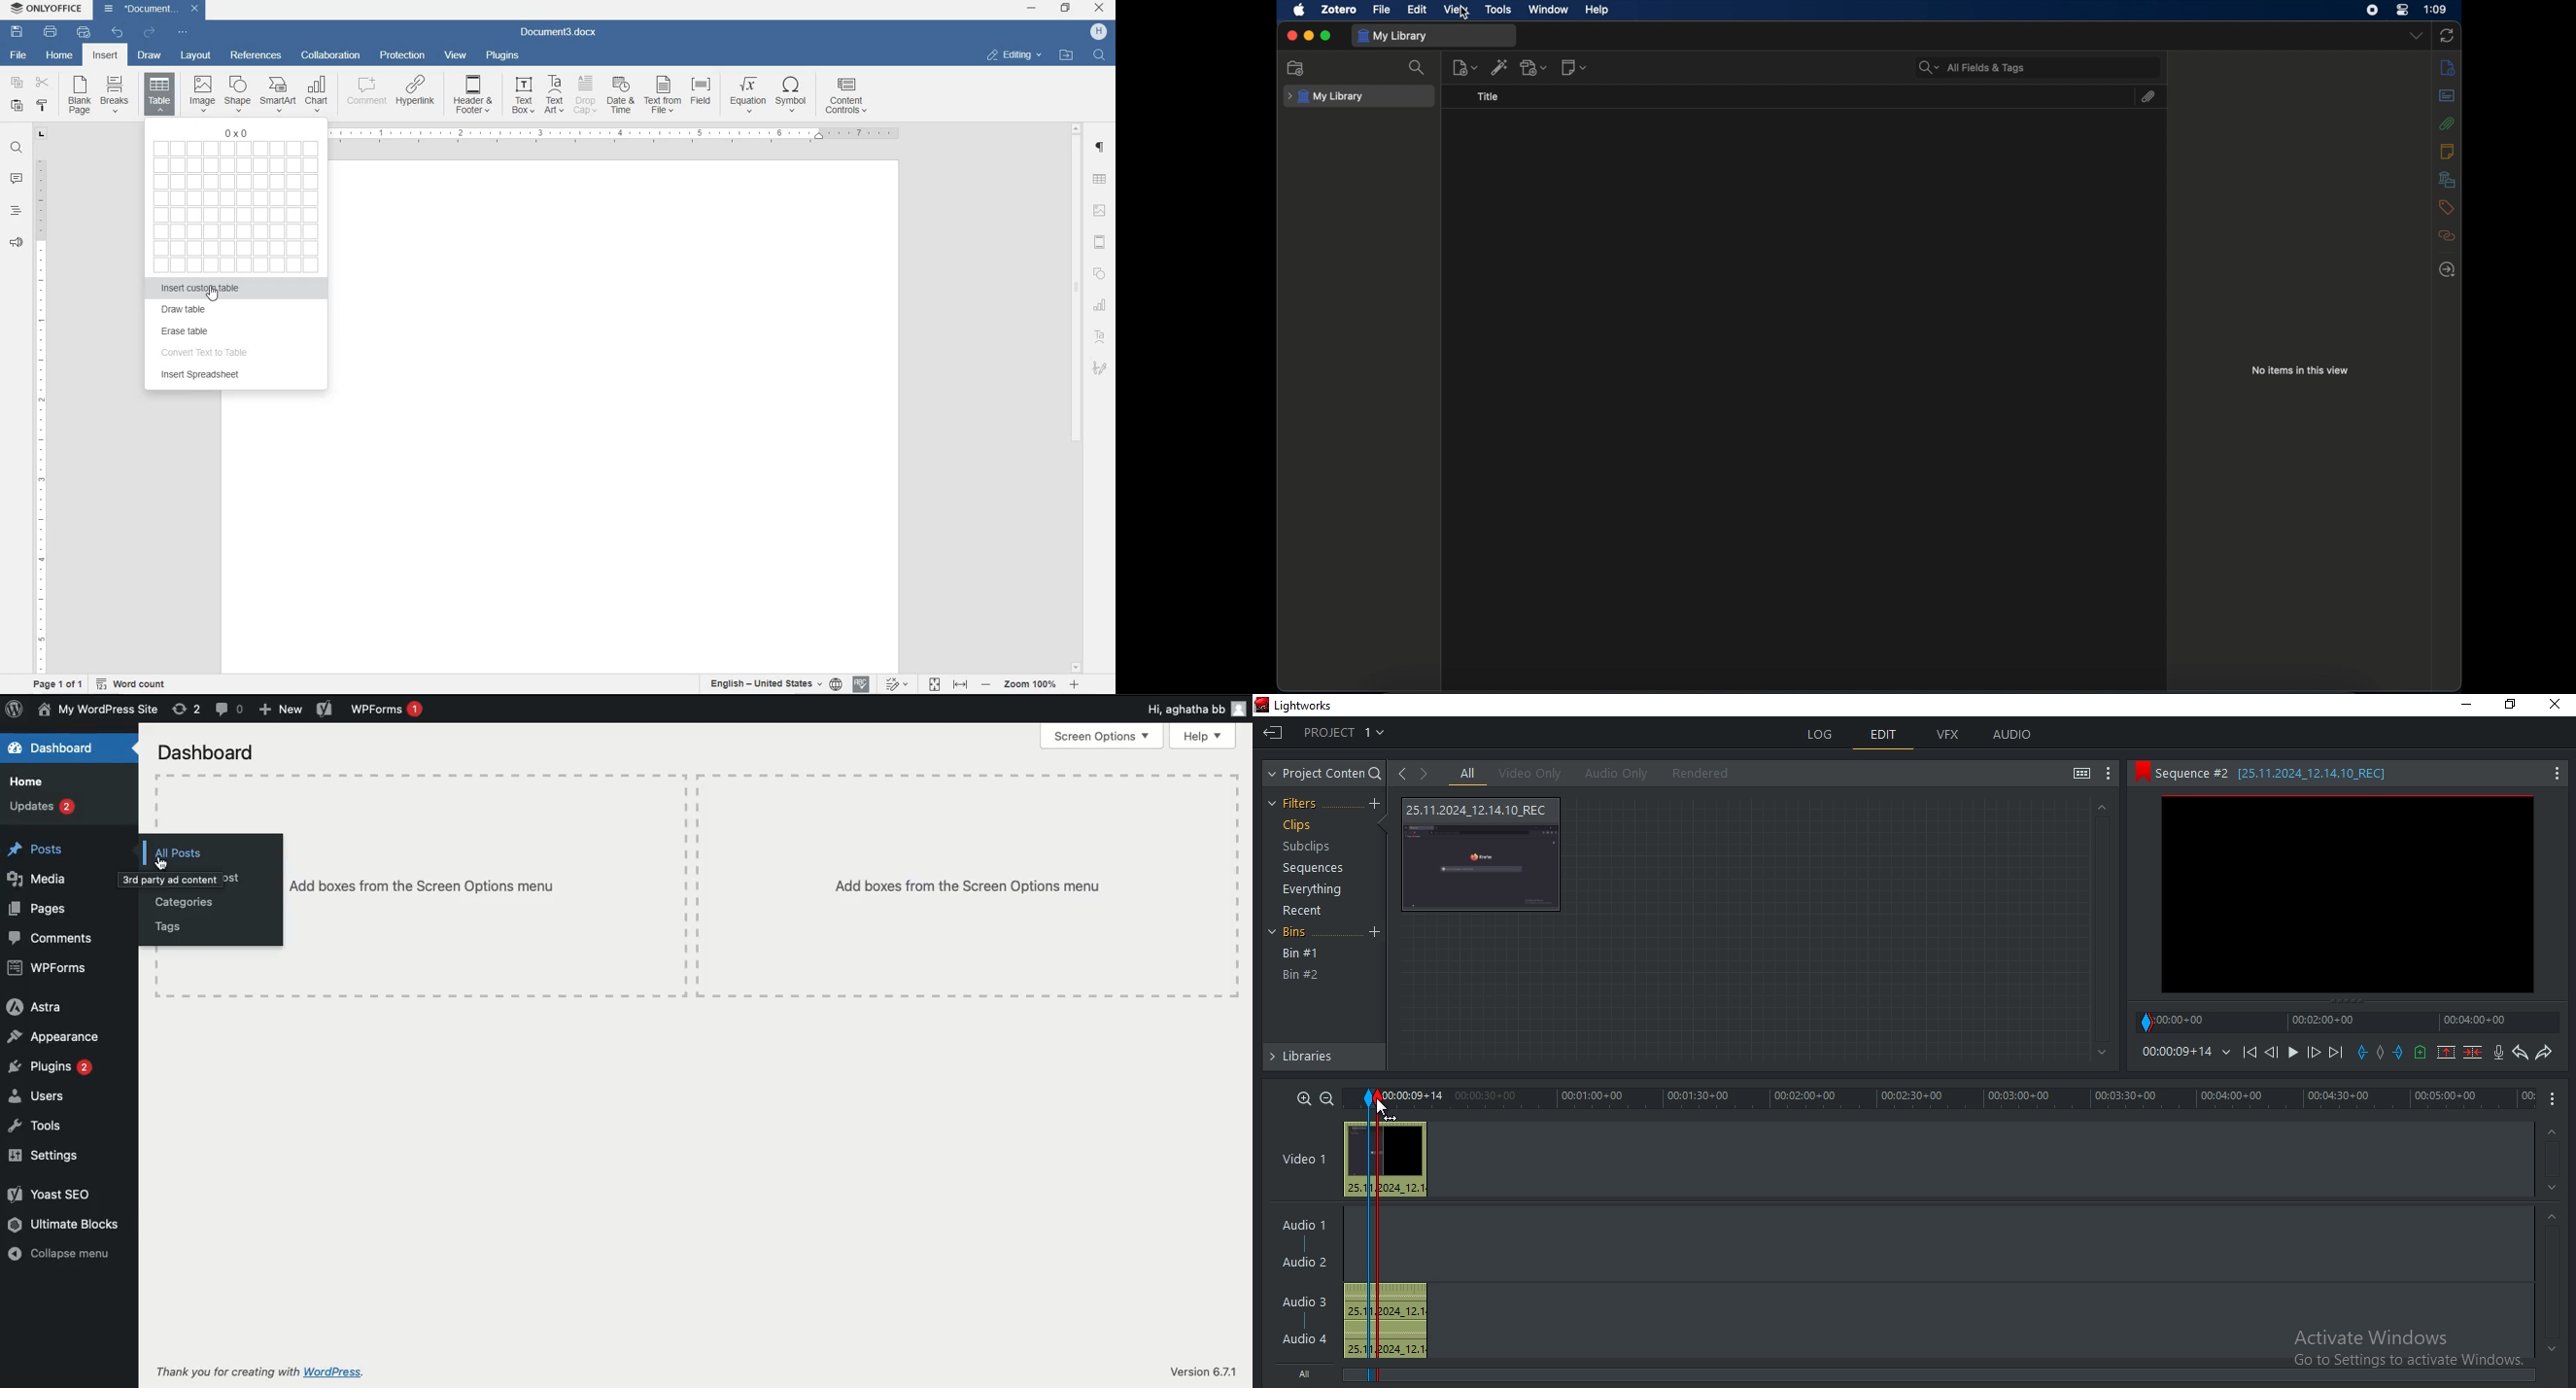 Image resolution: width=2576 pixels, height=1400 pixels. What do you see at coordinates (203, 92) in the screenshot?
I see `Image` at bounding box center [203, 92].